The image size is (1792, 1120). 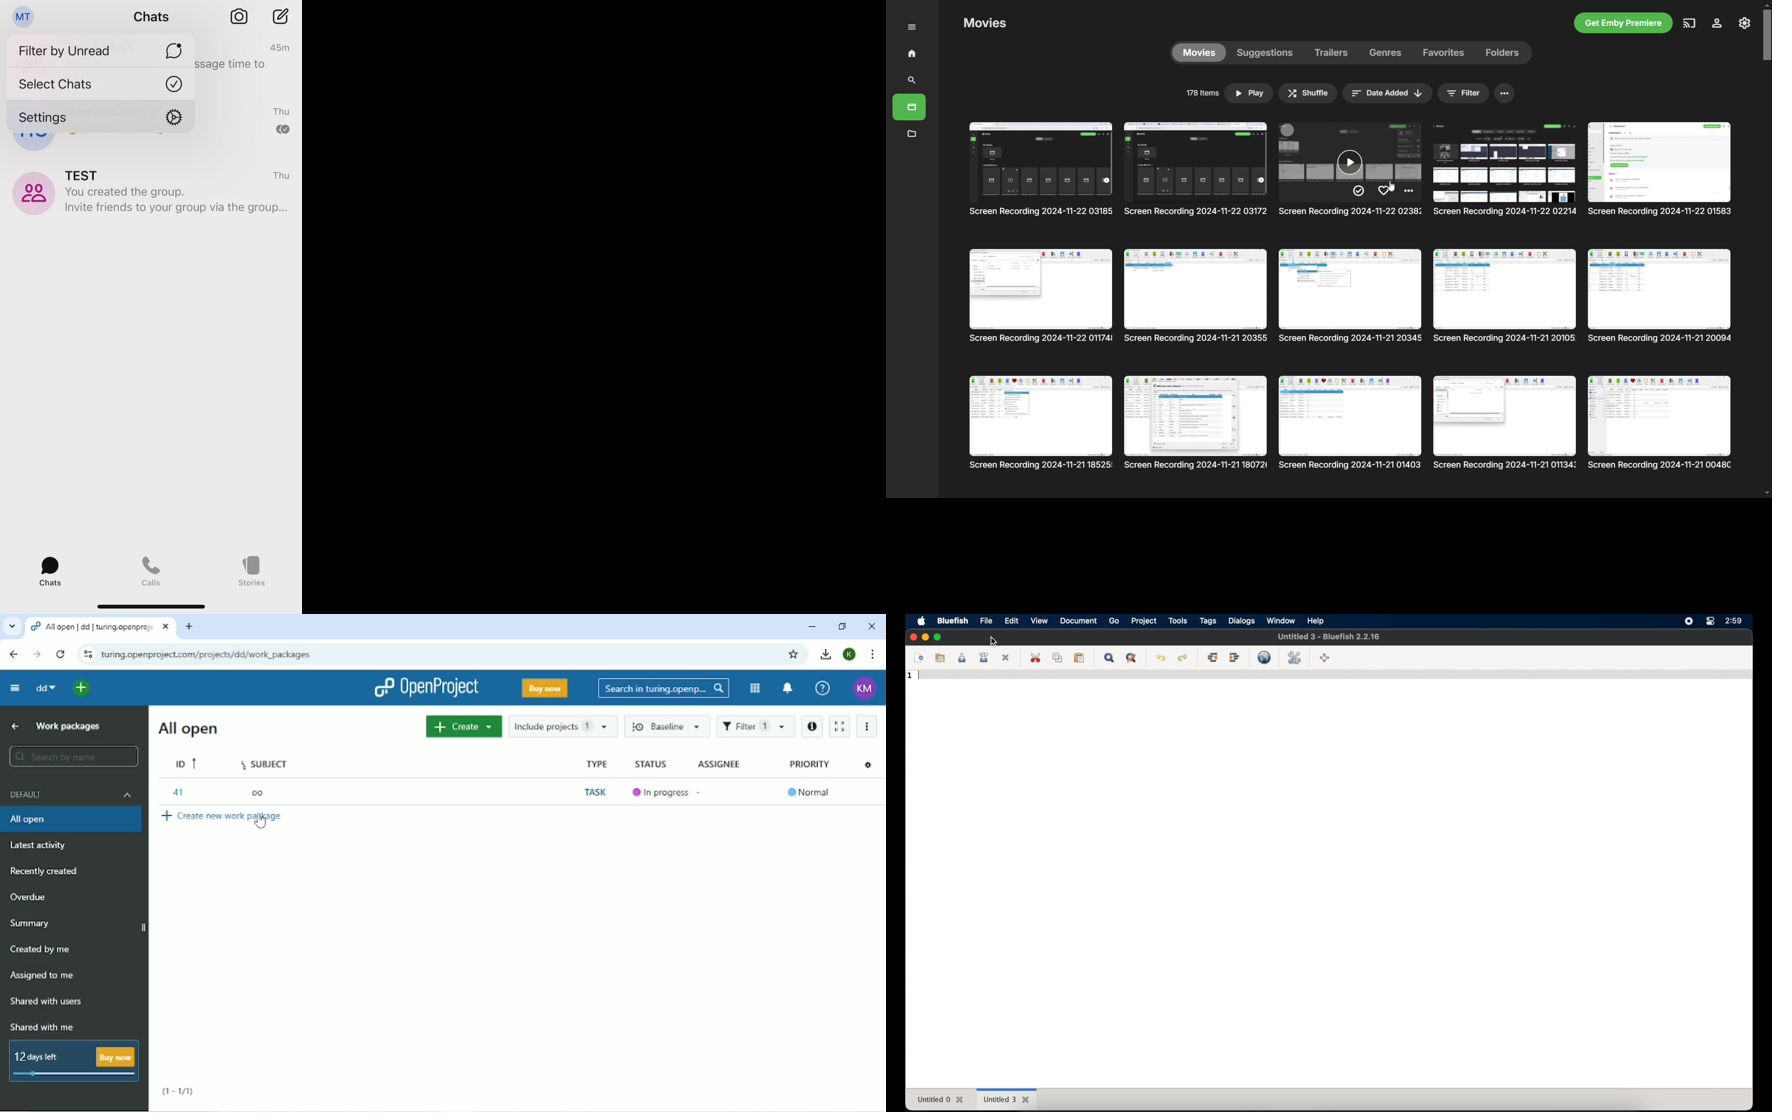 I want to click on close, so click(x=912, y=637).